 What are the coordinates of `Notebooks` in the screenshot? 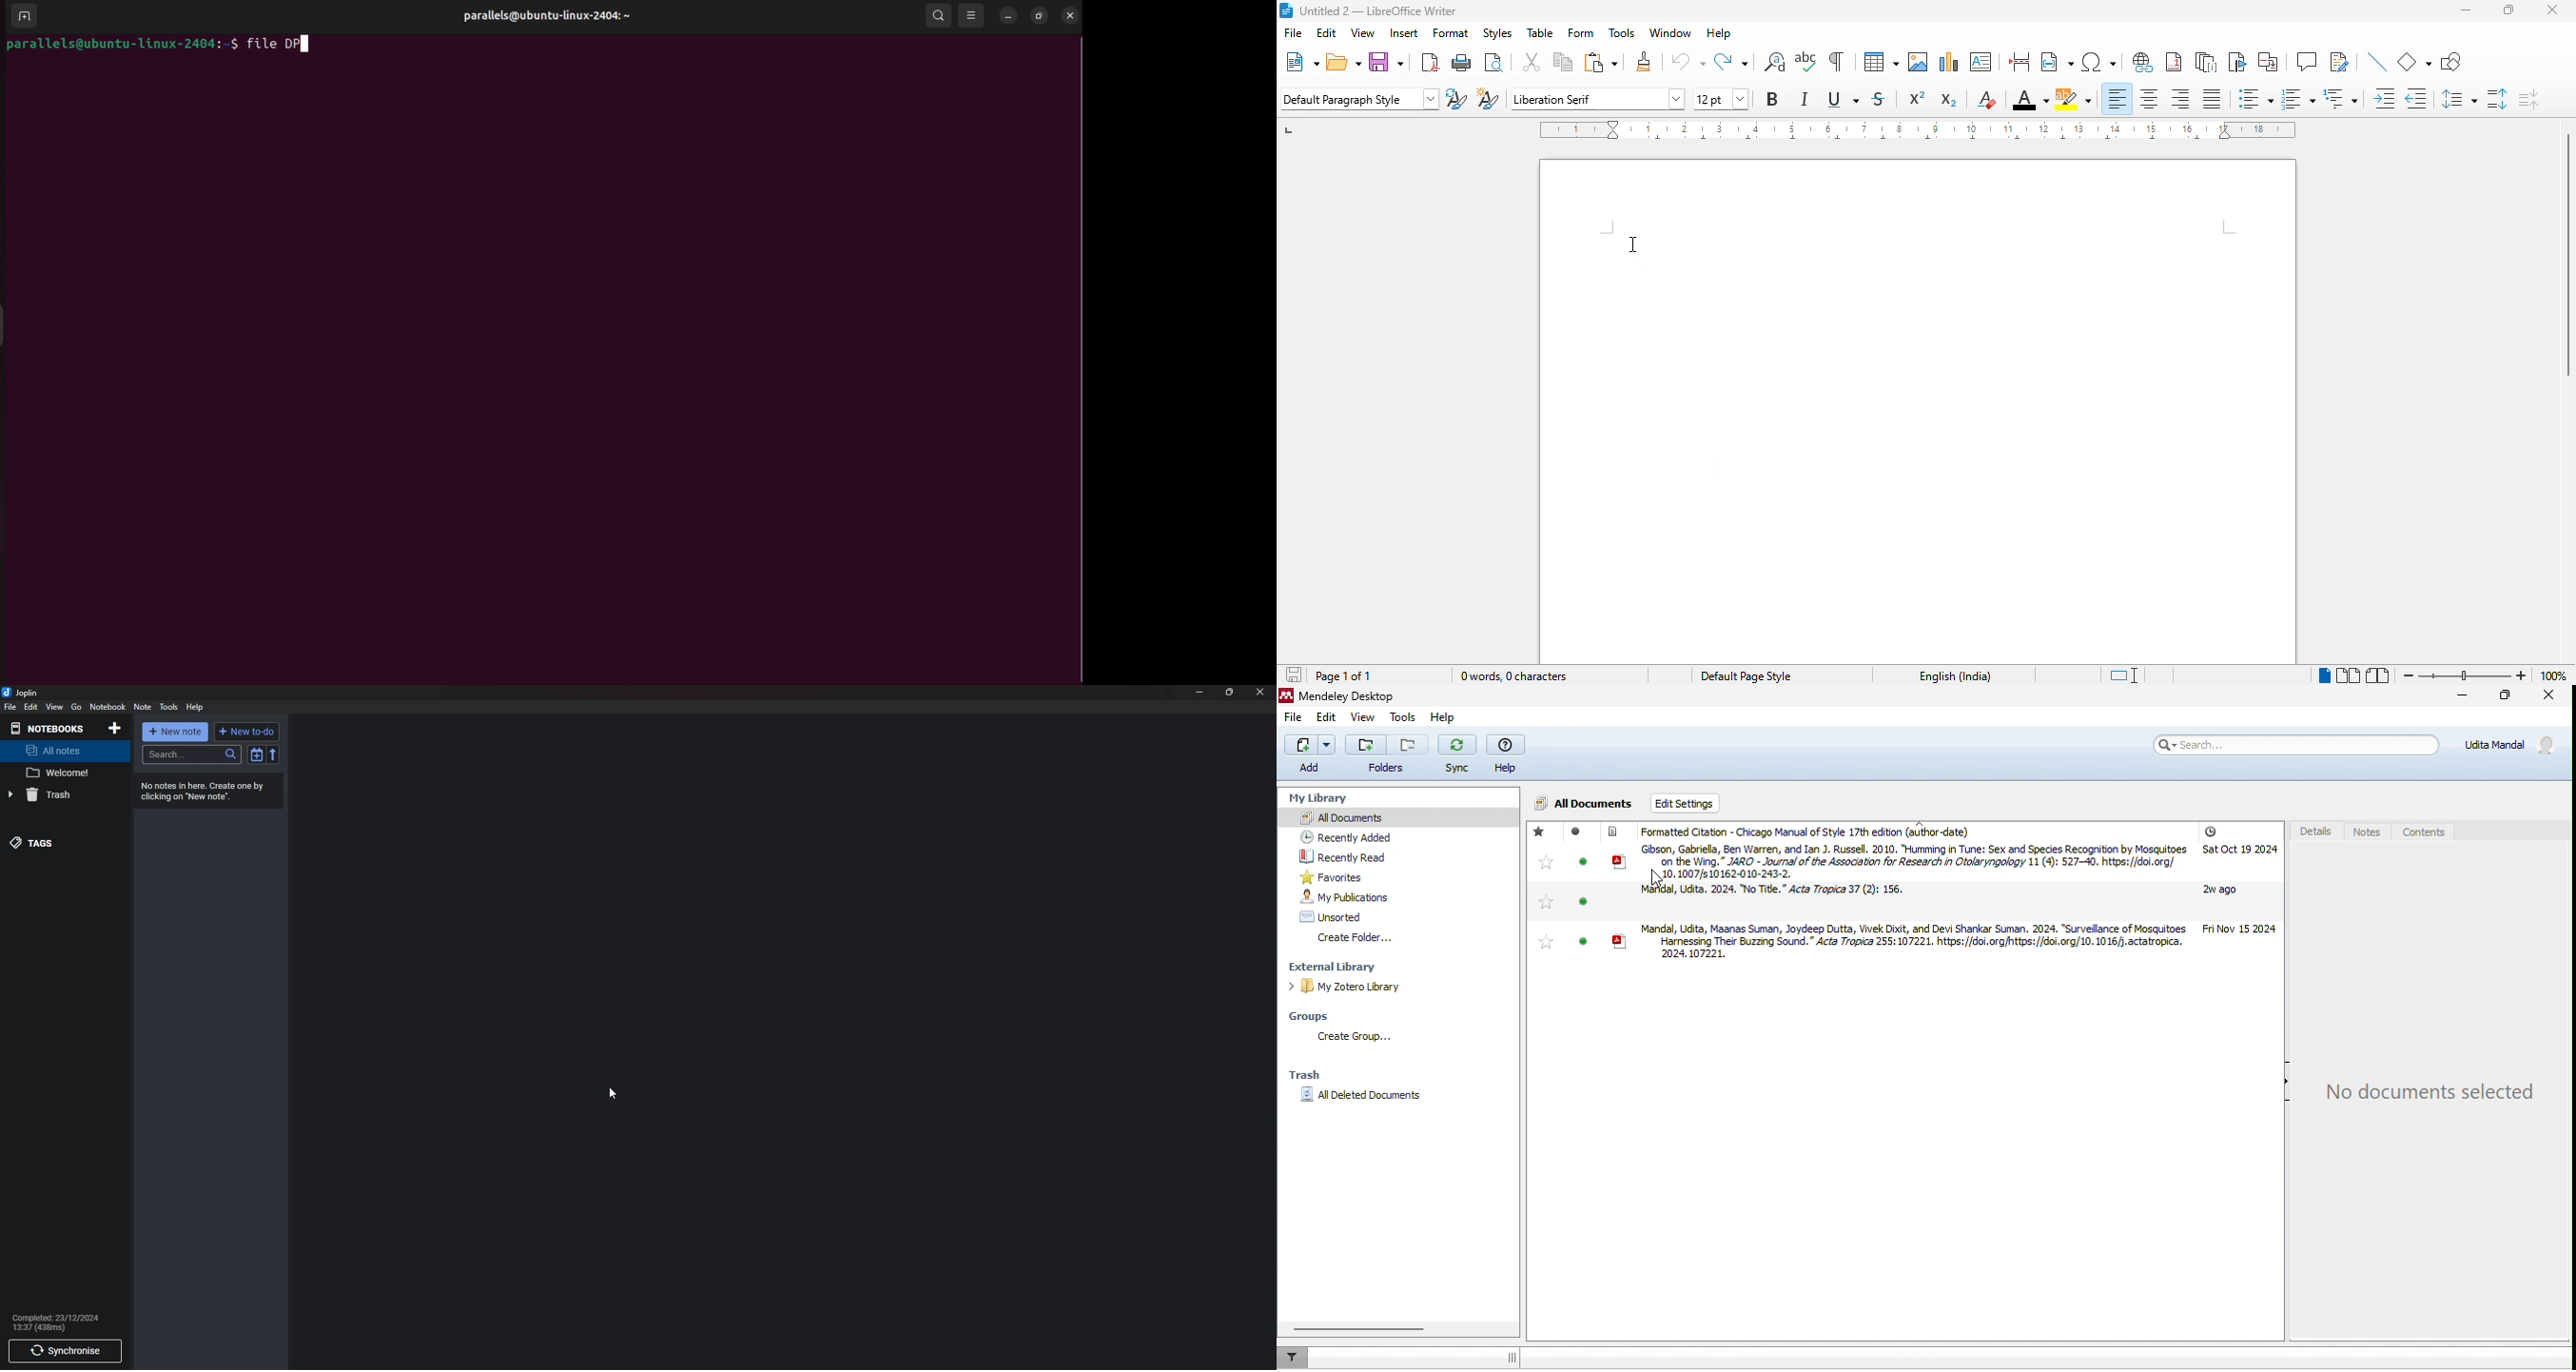 It's located at (51, 729).